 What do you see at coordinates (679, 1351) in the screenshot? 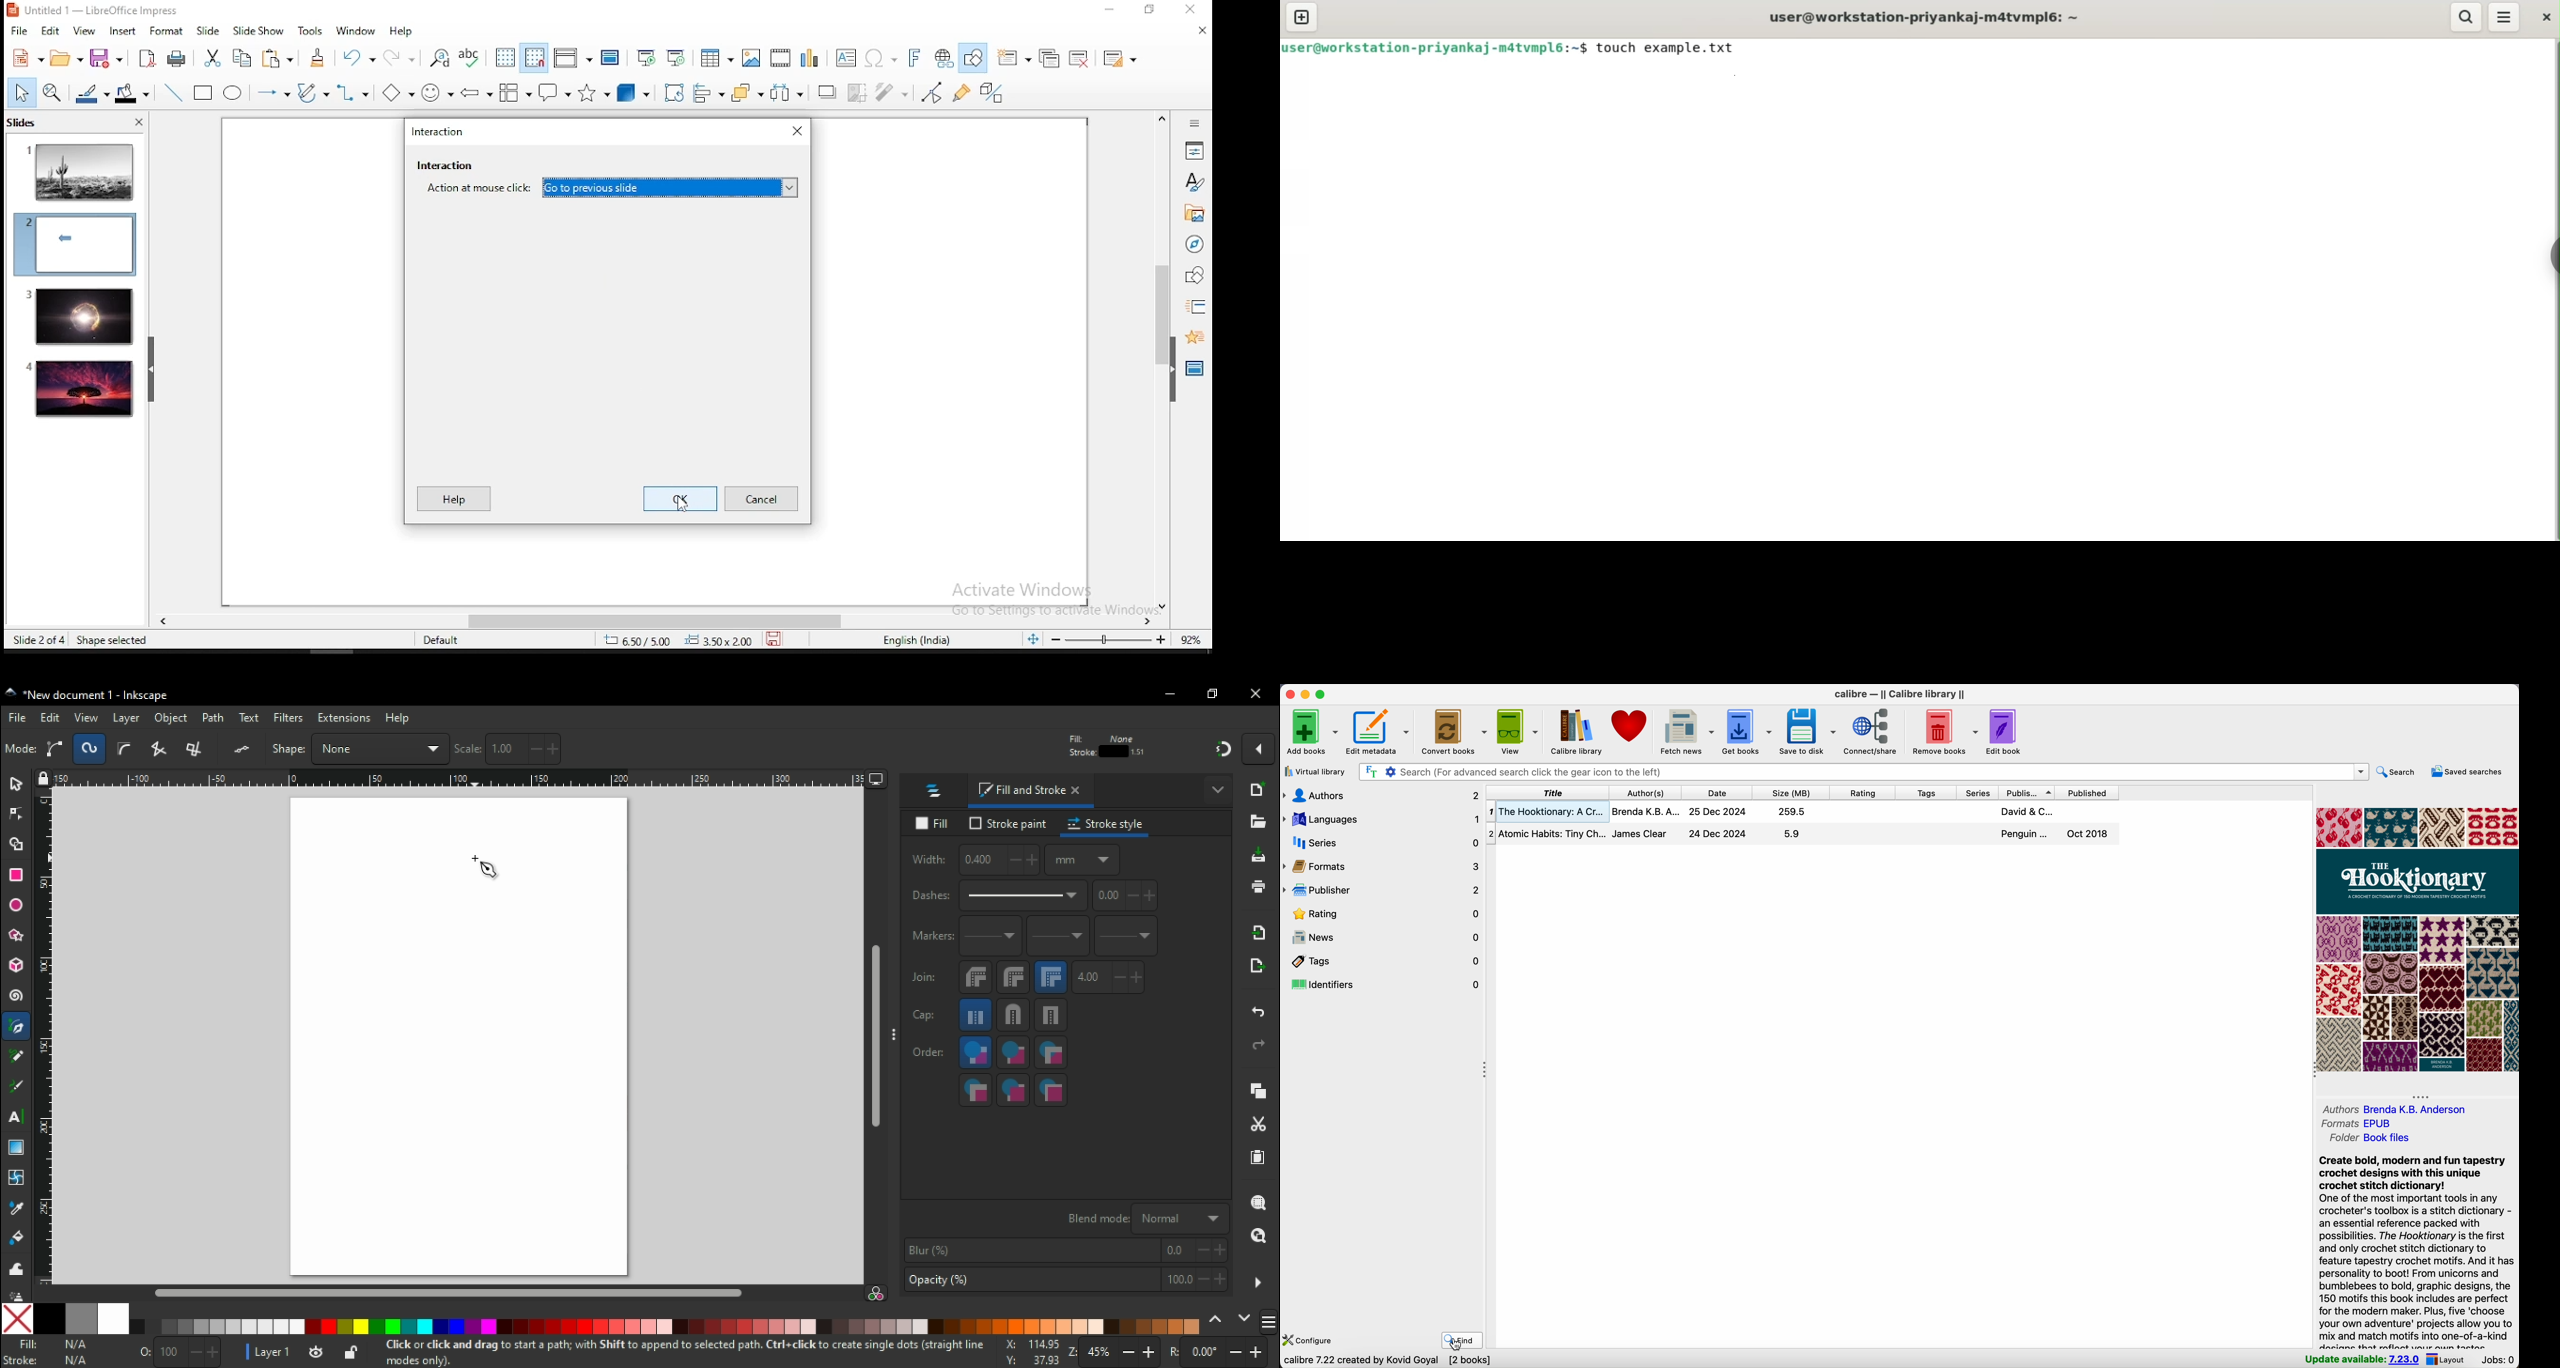
I see `shortcuts and notifications` at bounding box center [679, 1351].